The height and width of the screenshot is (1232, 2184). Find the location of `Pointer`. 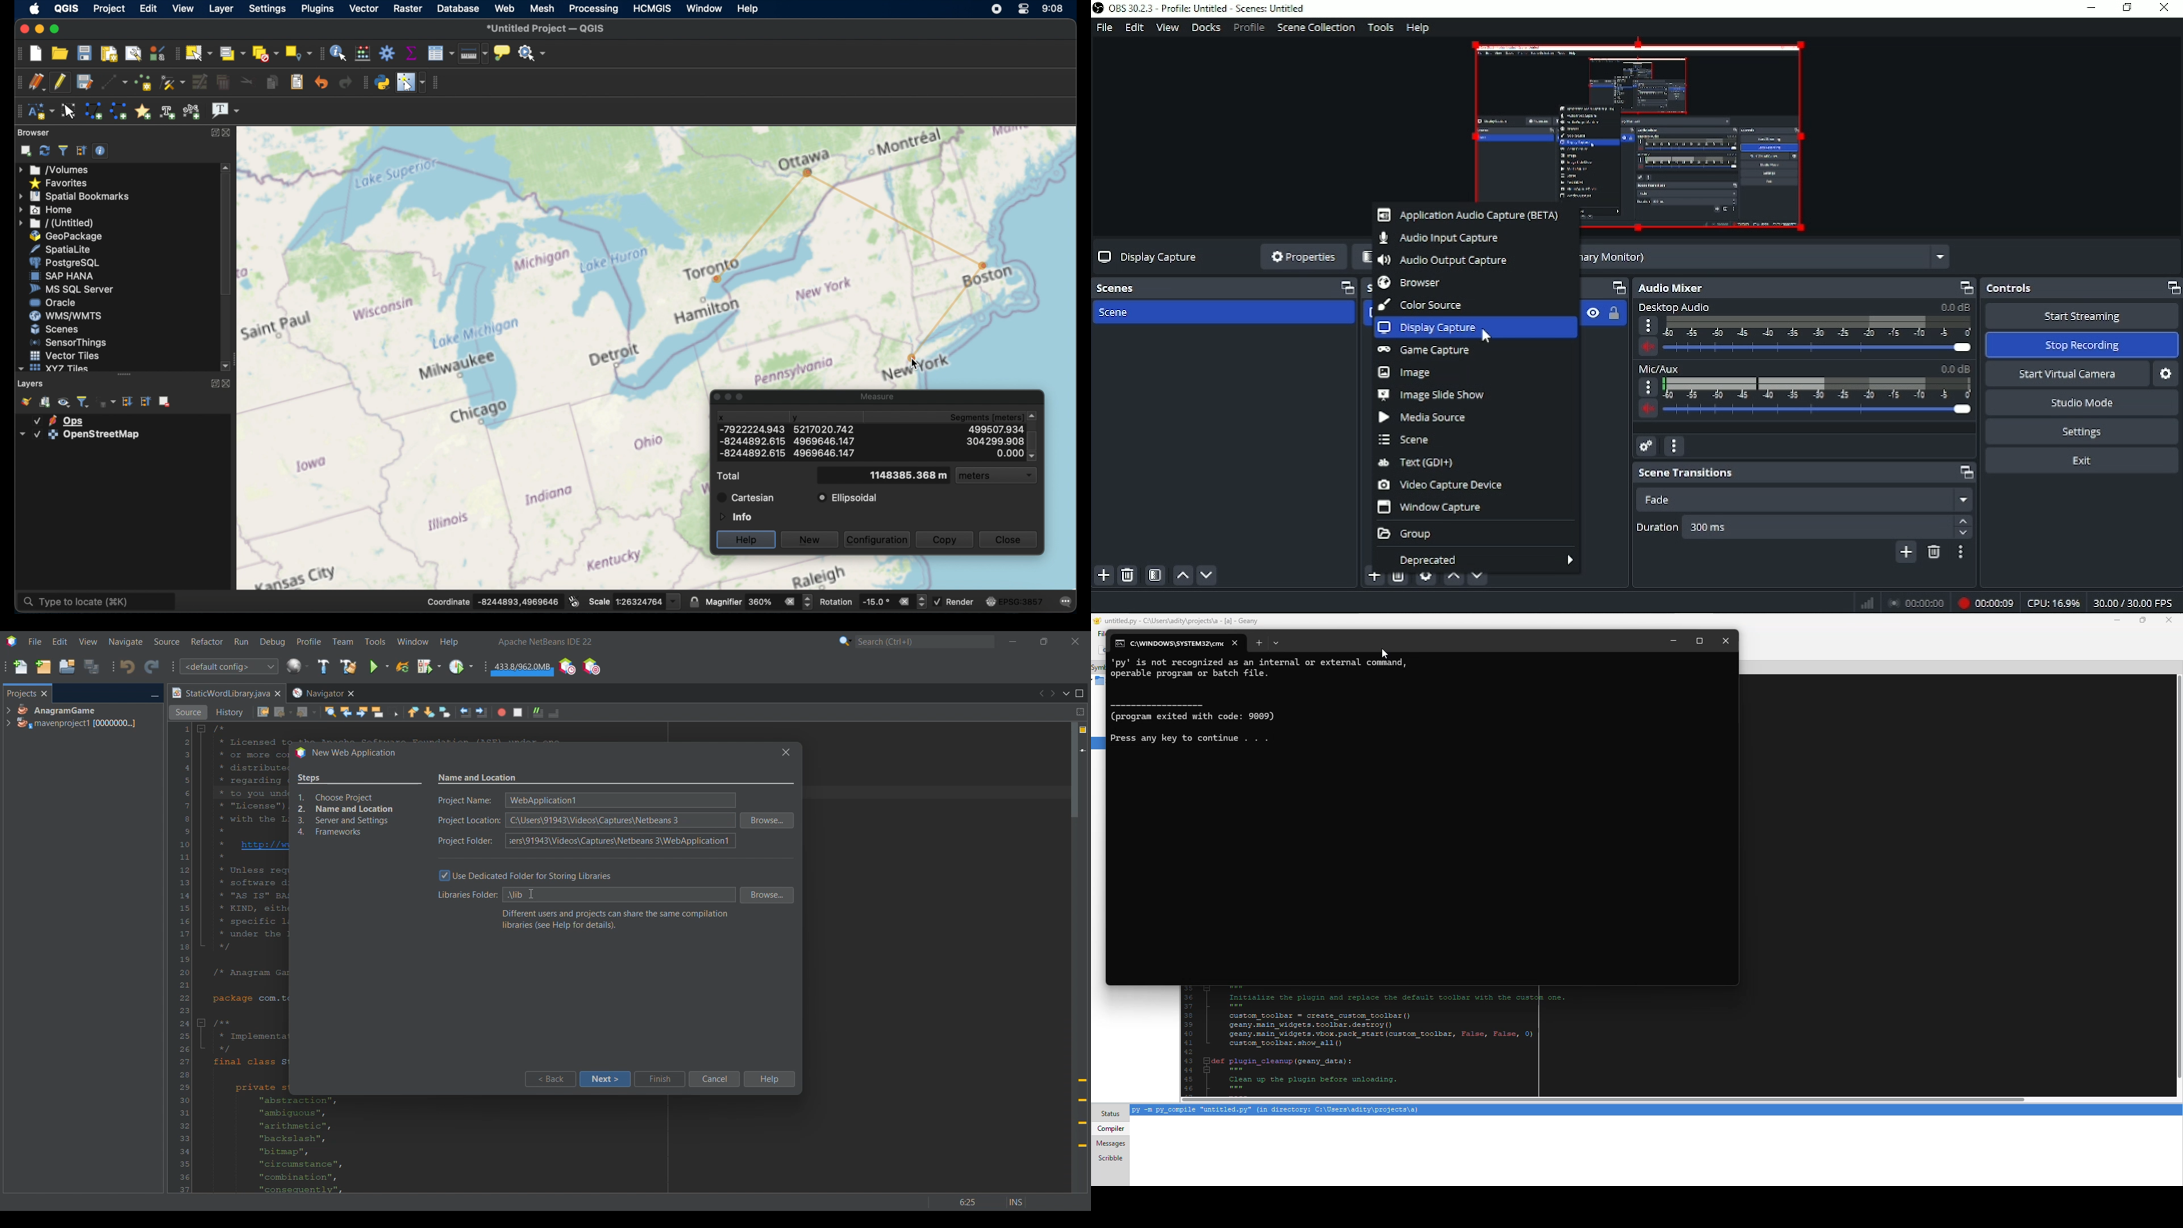

Pointer is located at coordinates (1488, 338).